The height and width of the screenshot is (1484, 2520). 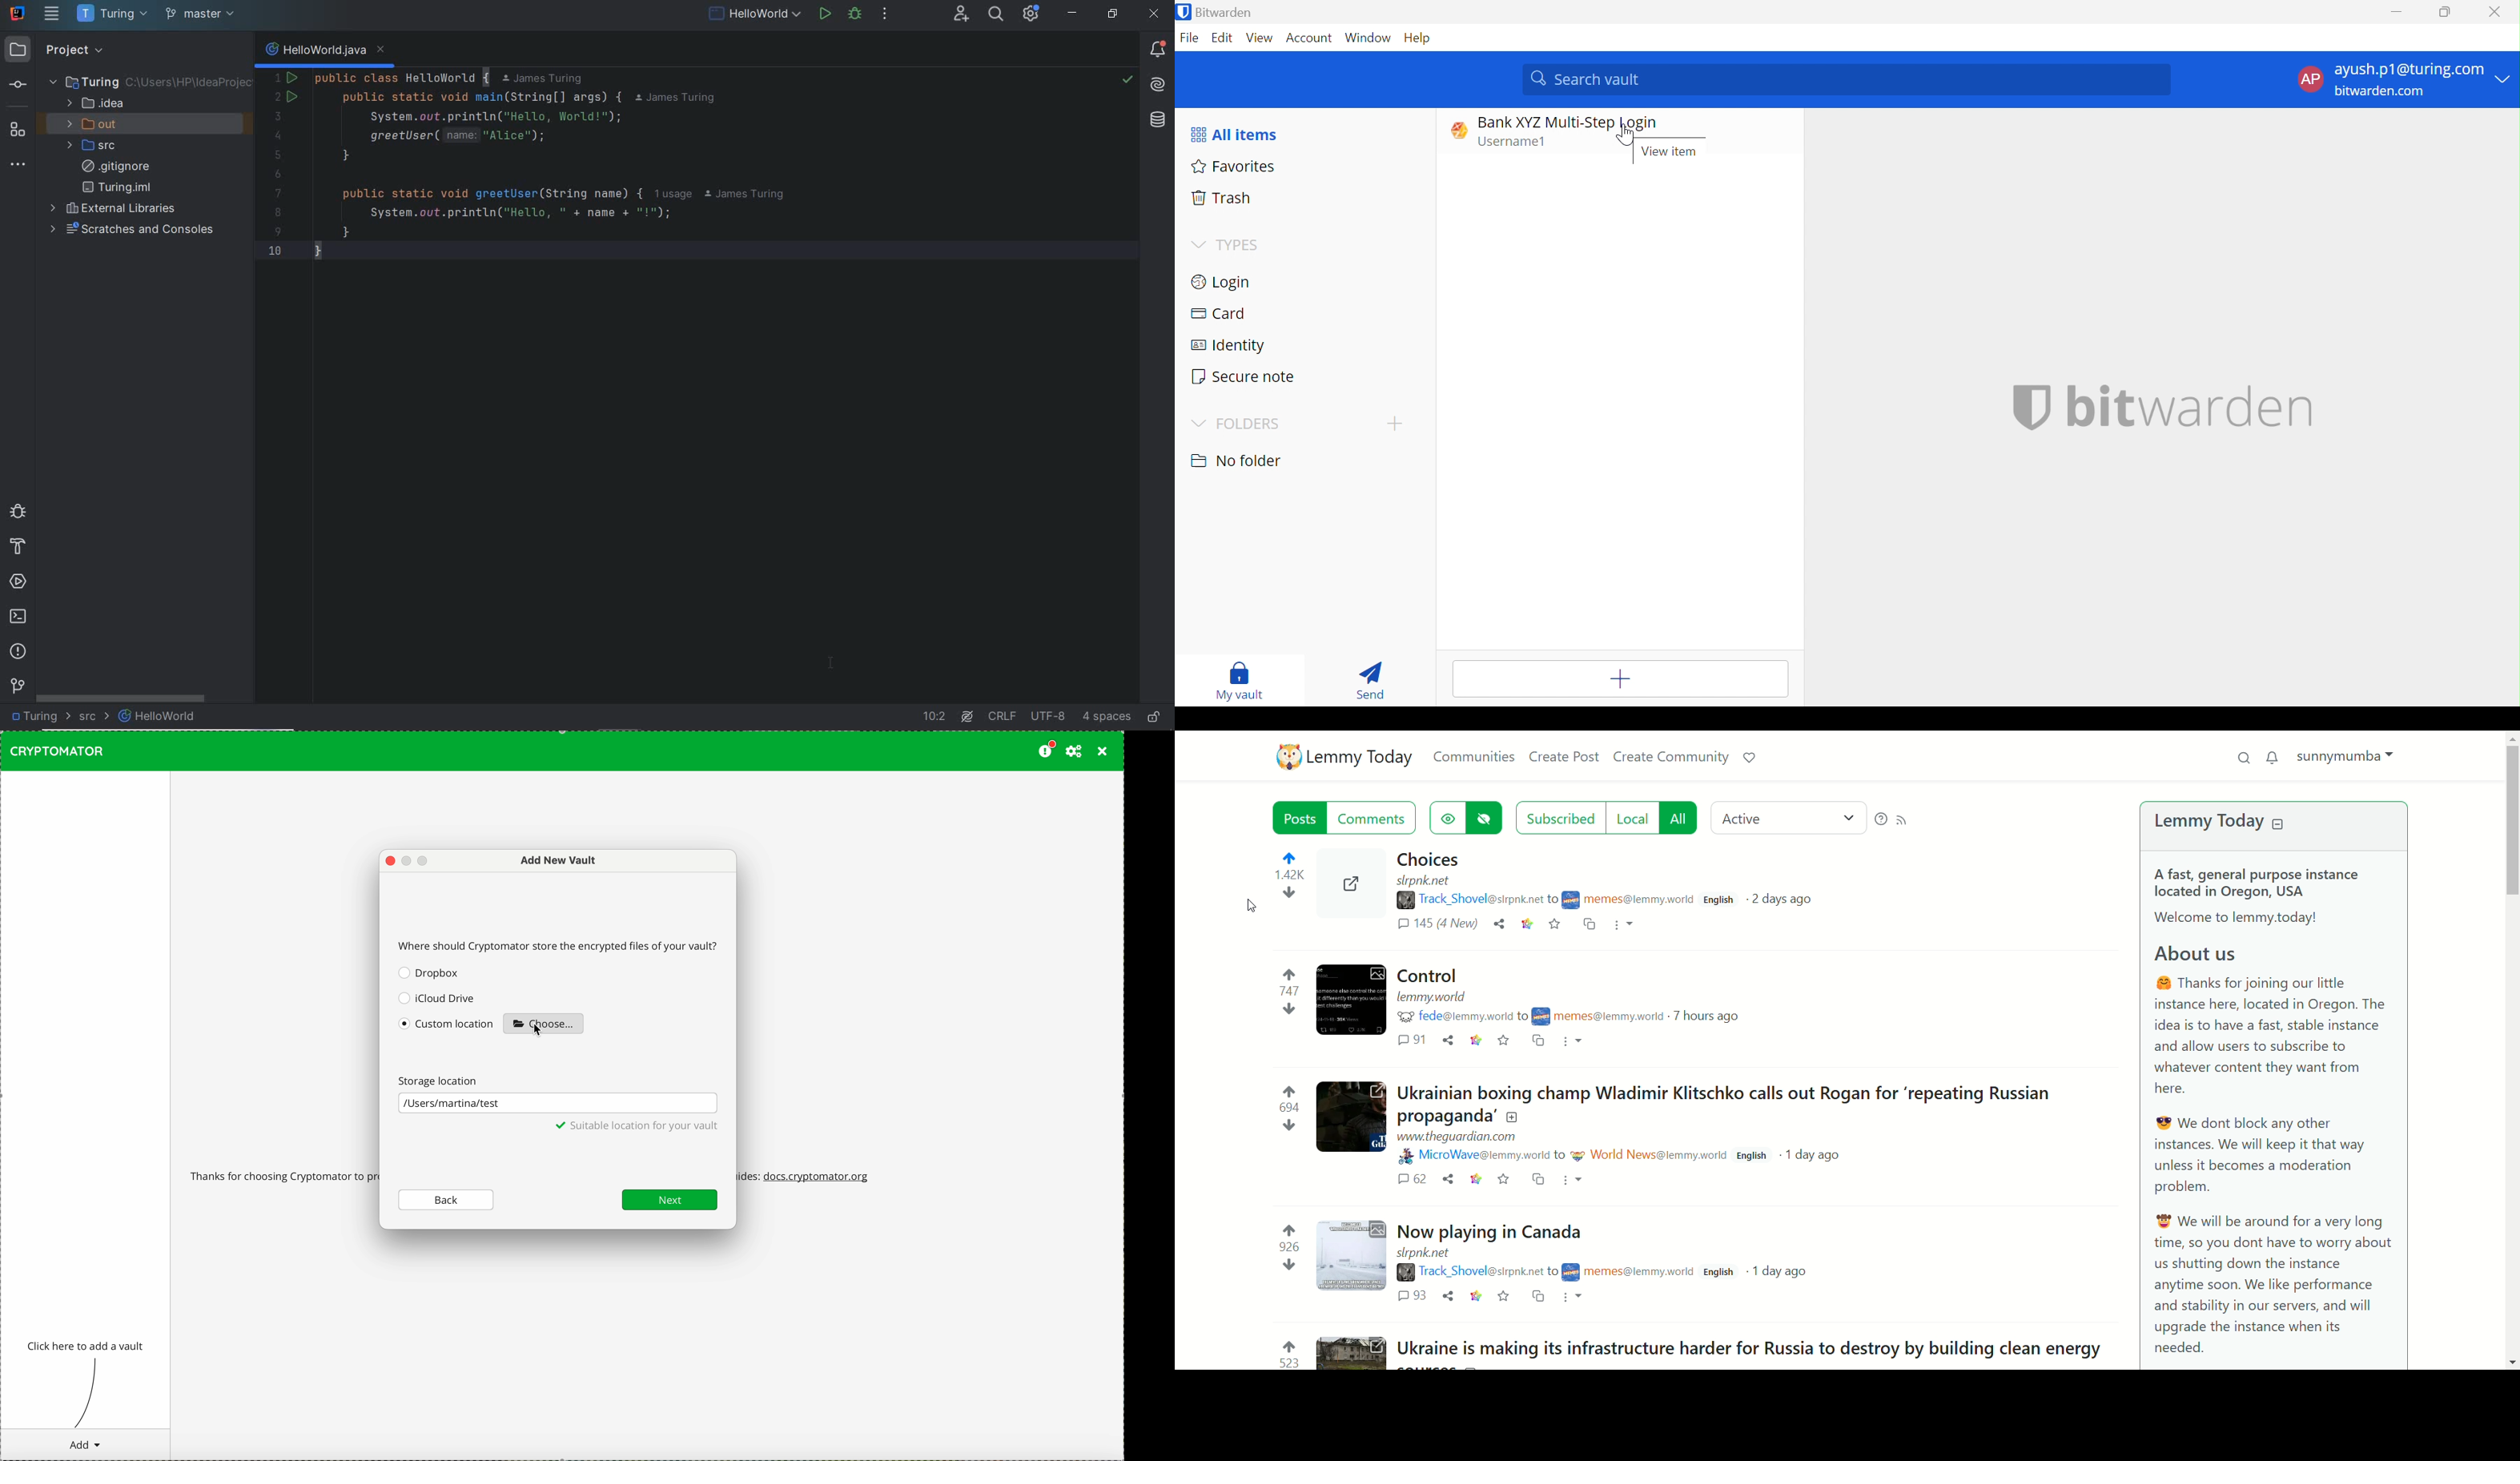 What do you see at coordinates (1431, 859) in the screenshot?
I see `Post - Choices` at bounding box center [1431, 859].